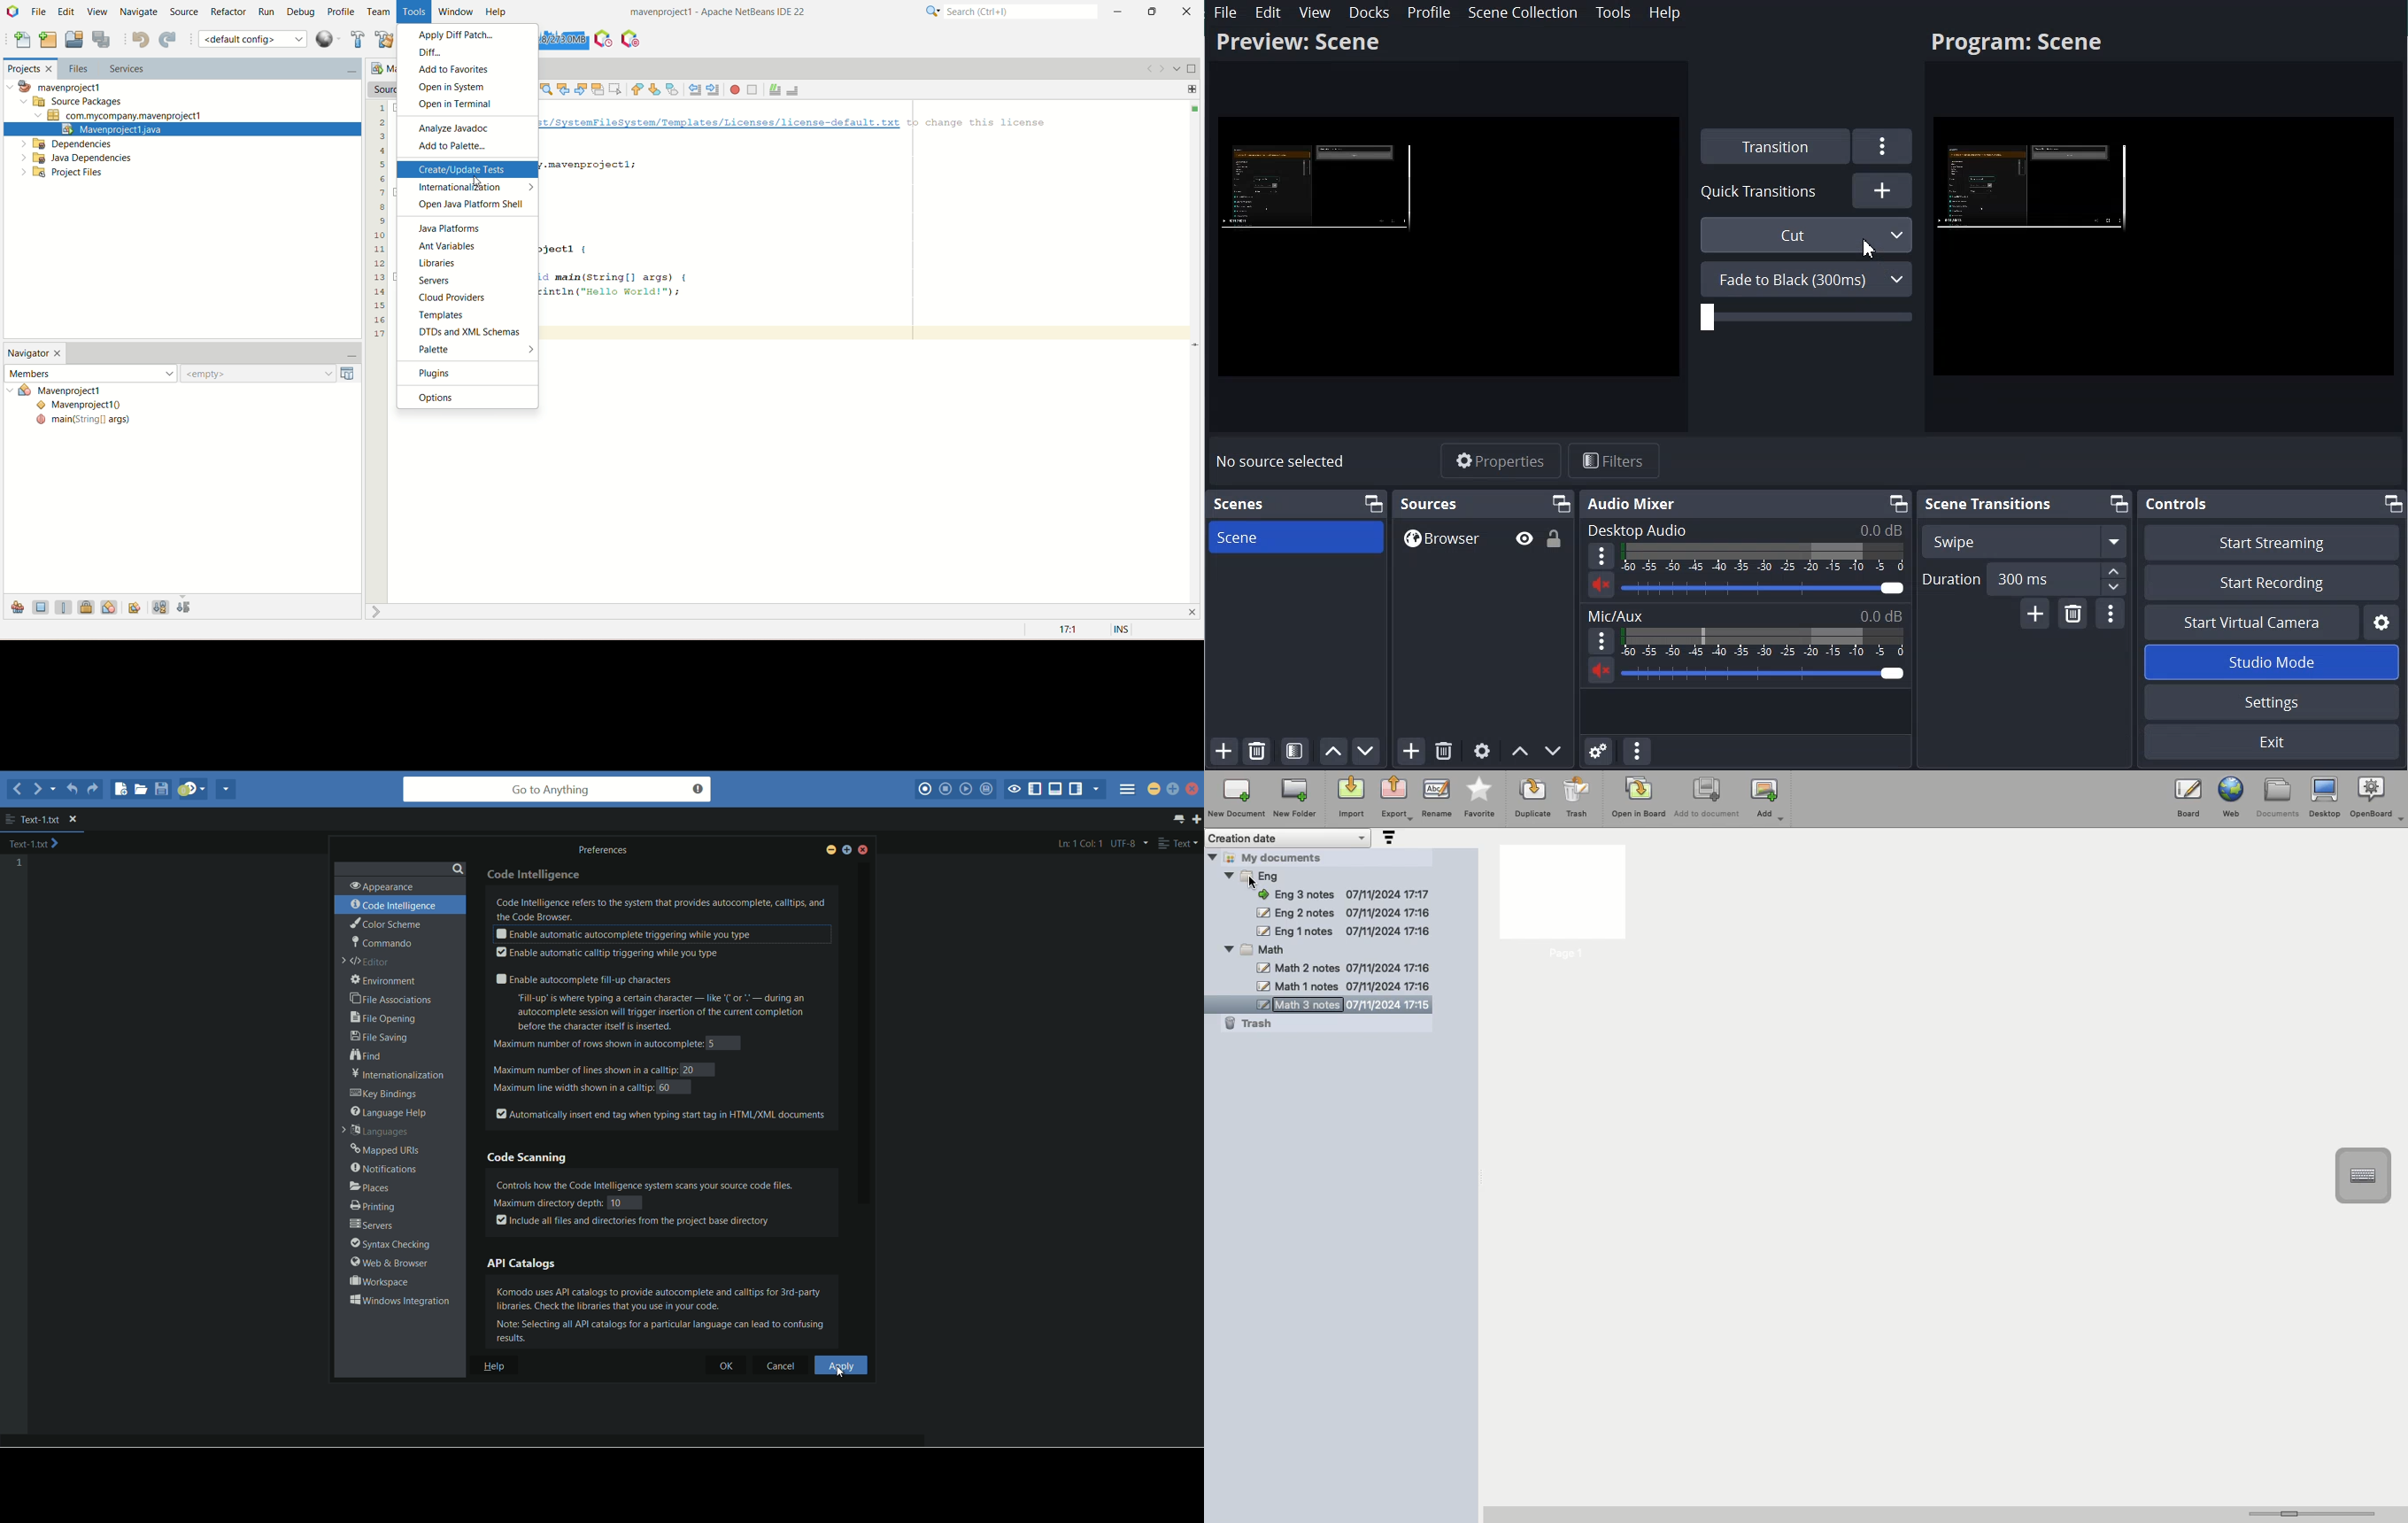  What do you see at coordinates (394, 1075) in the screenshot?
I see `internationalization` at bounding box center [394, 1075].